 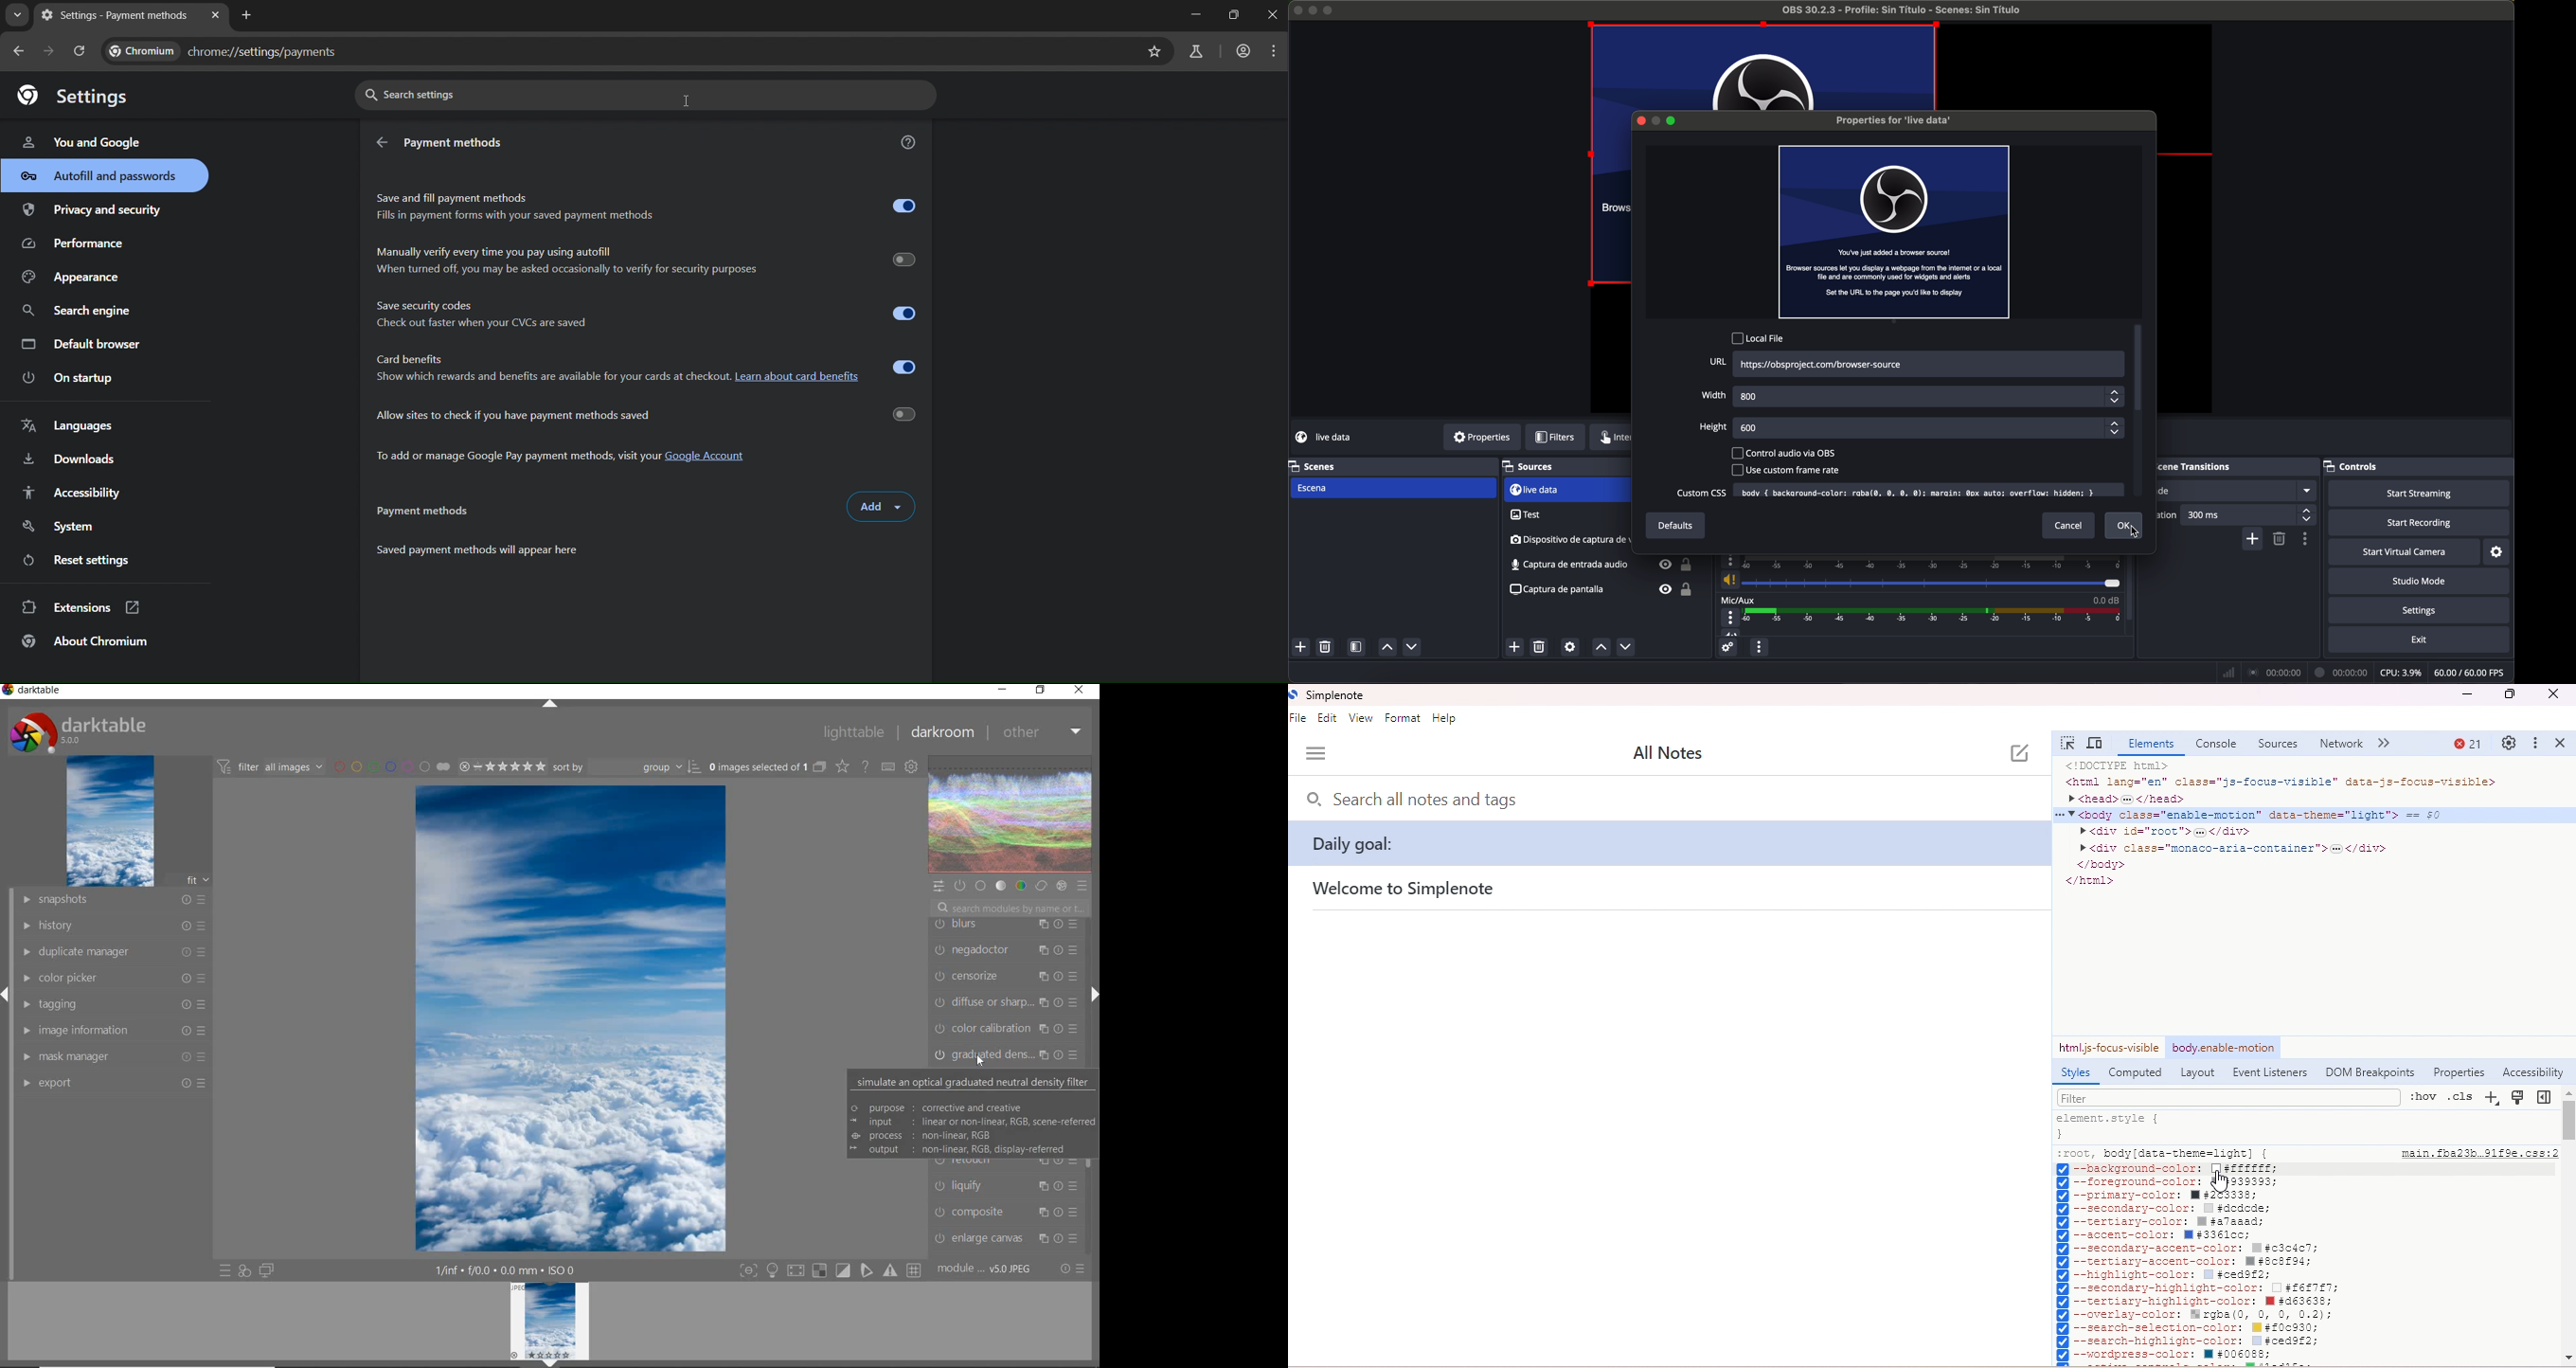 I want to click on image preview, so click(x=1764, y=66).